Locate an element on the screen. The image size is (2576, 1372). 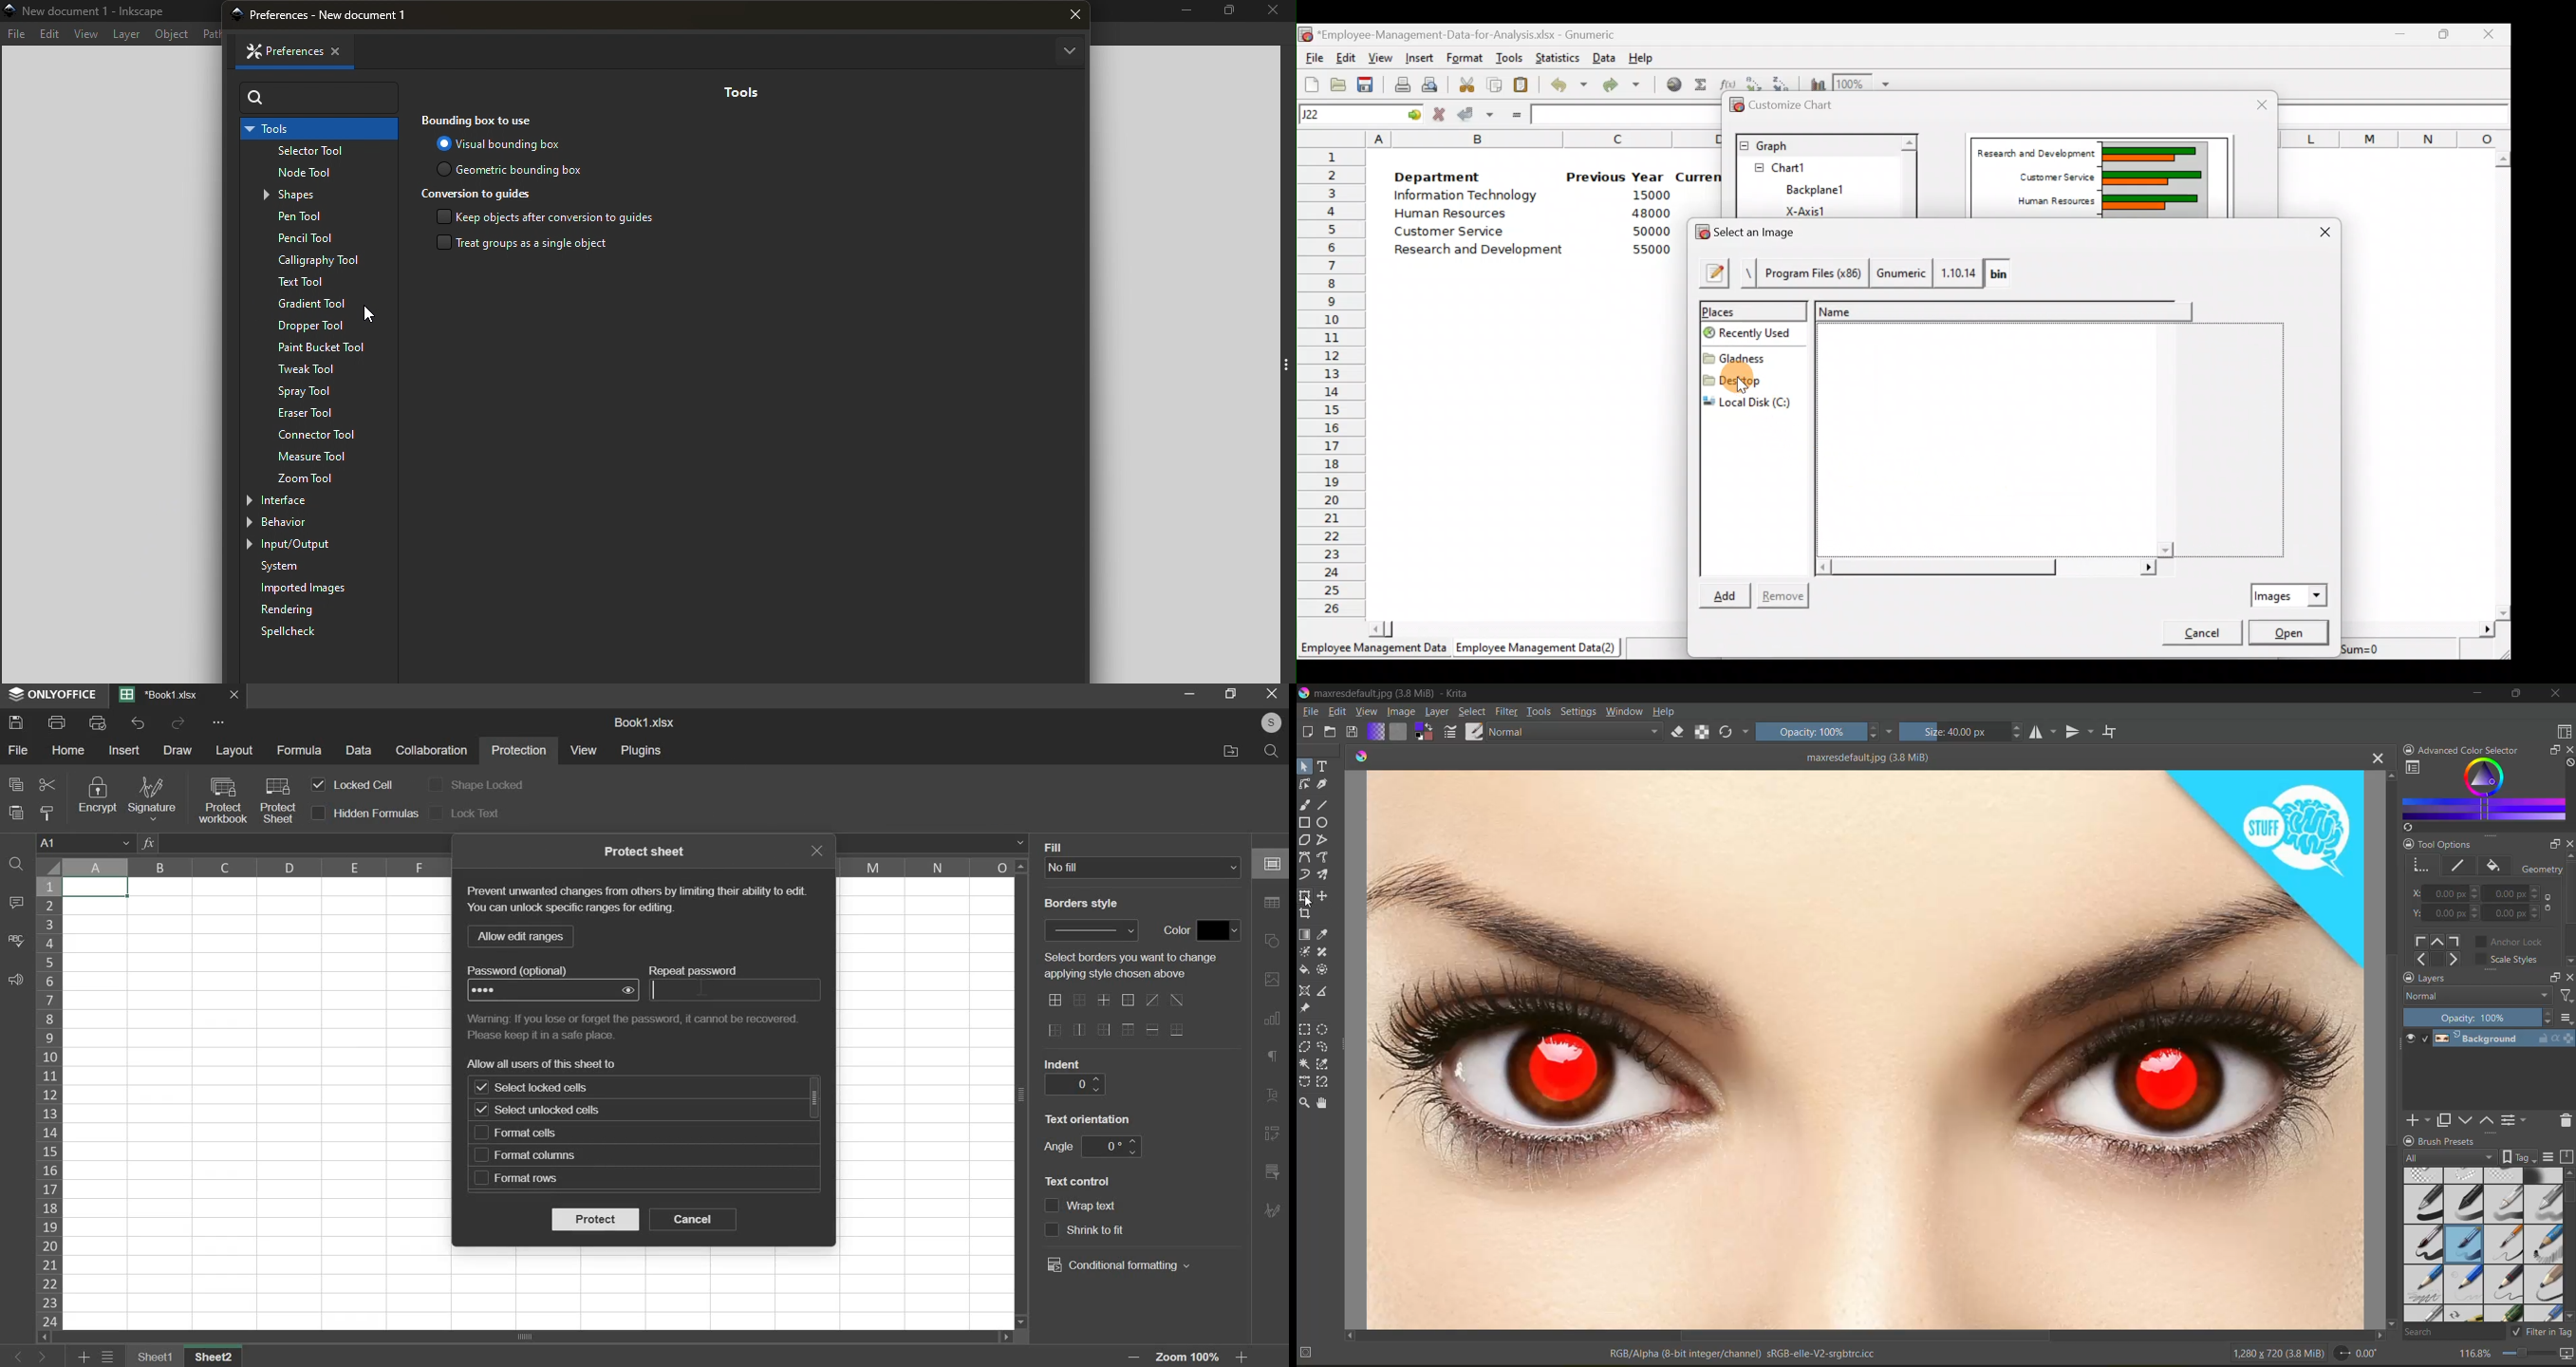
geometry is located at coordinates (2422, 867).